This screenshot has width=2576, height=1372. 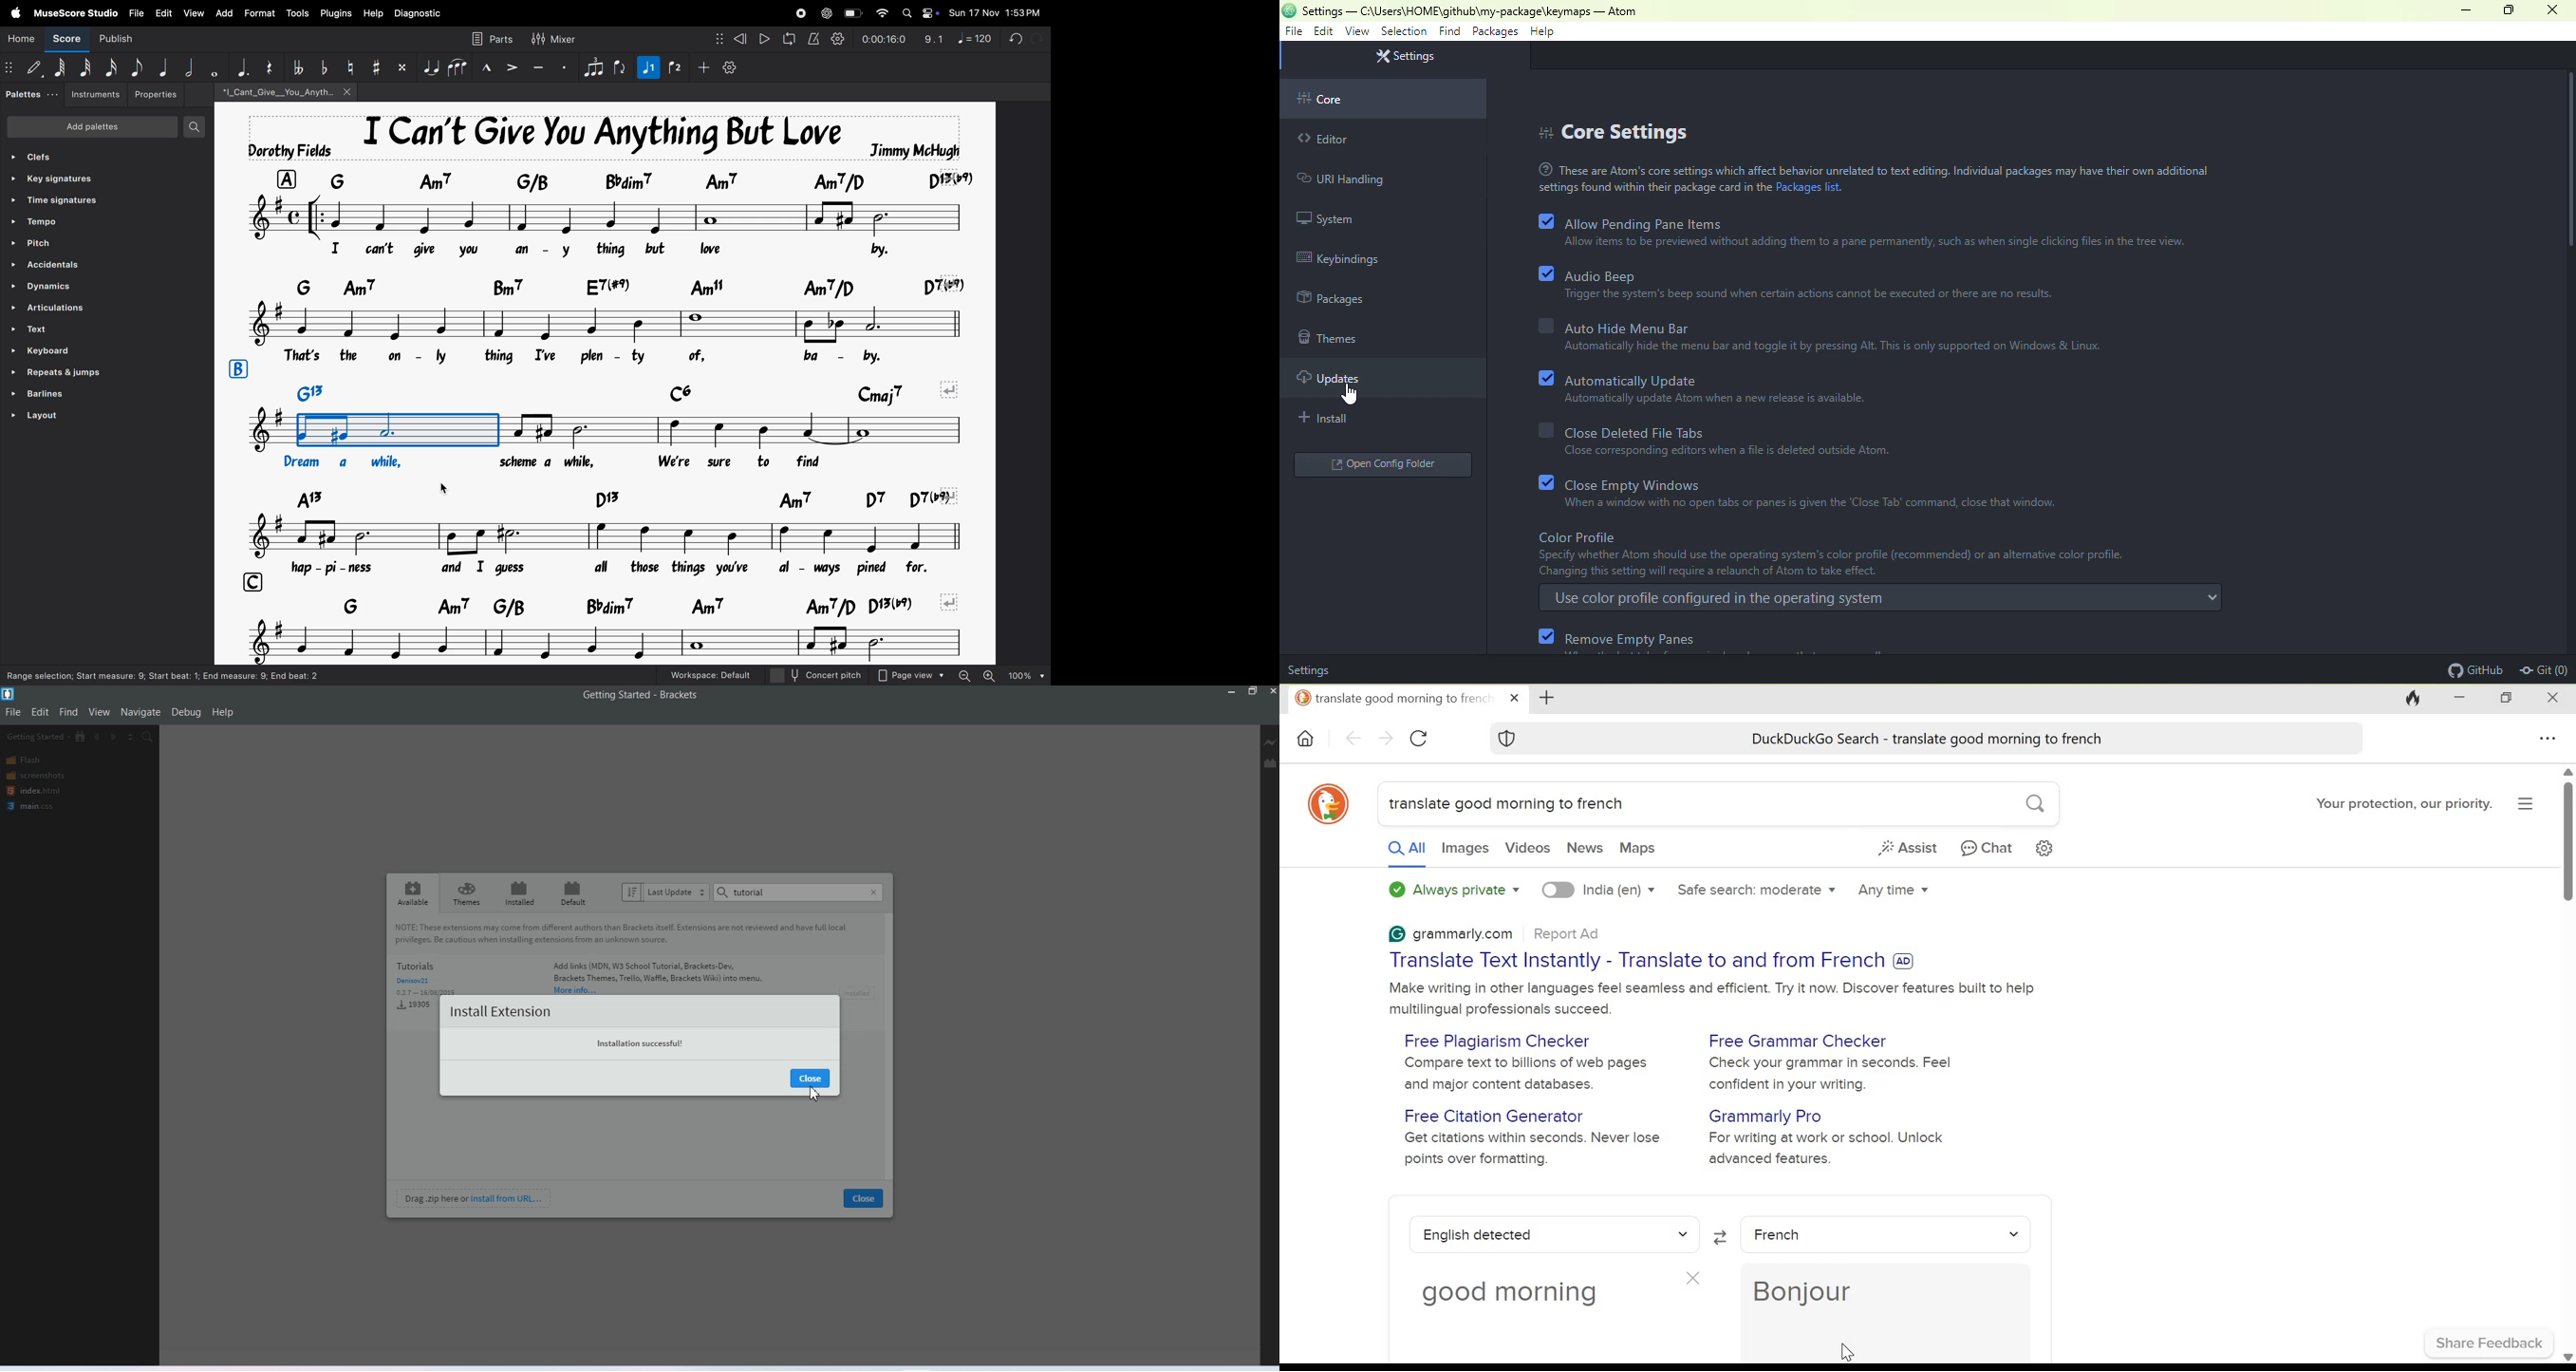 I want to click on Close, so click(x=874, y=892).